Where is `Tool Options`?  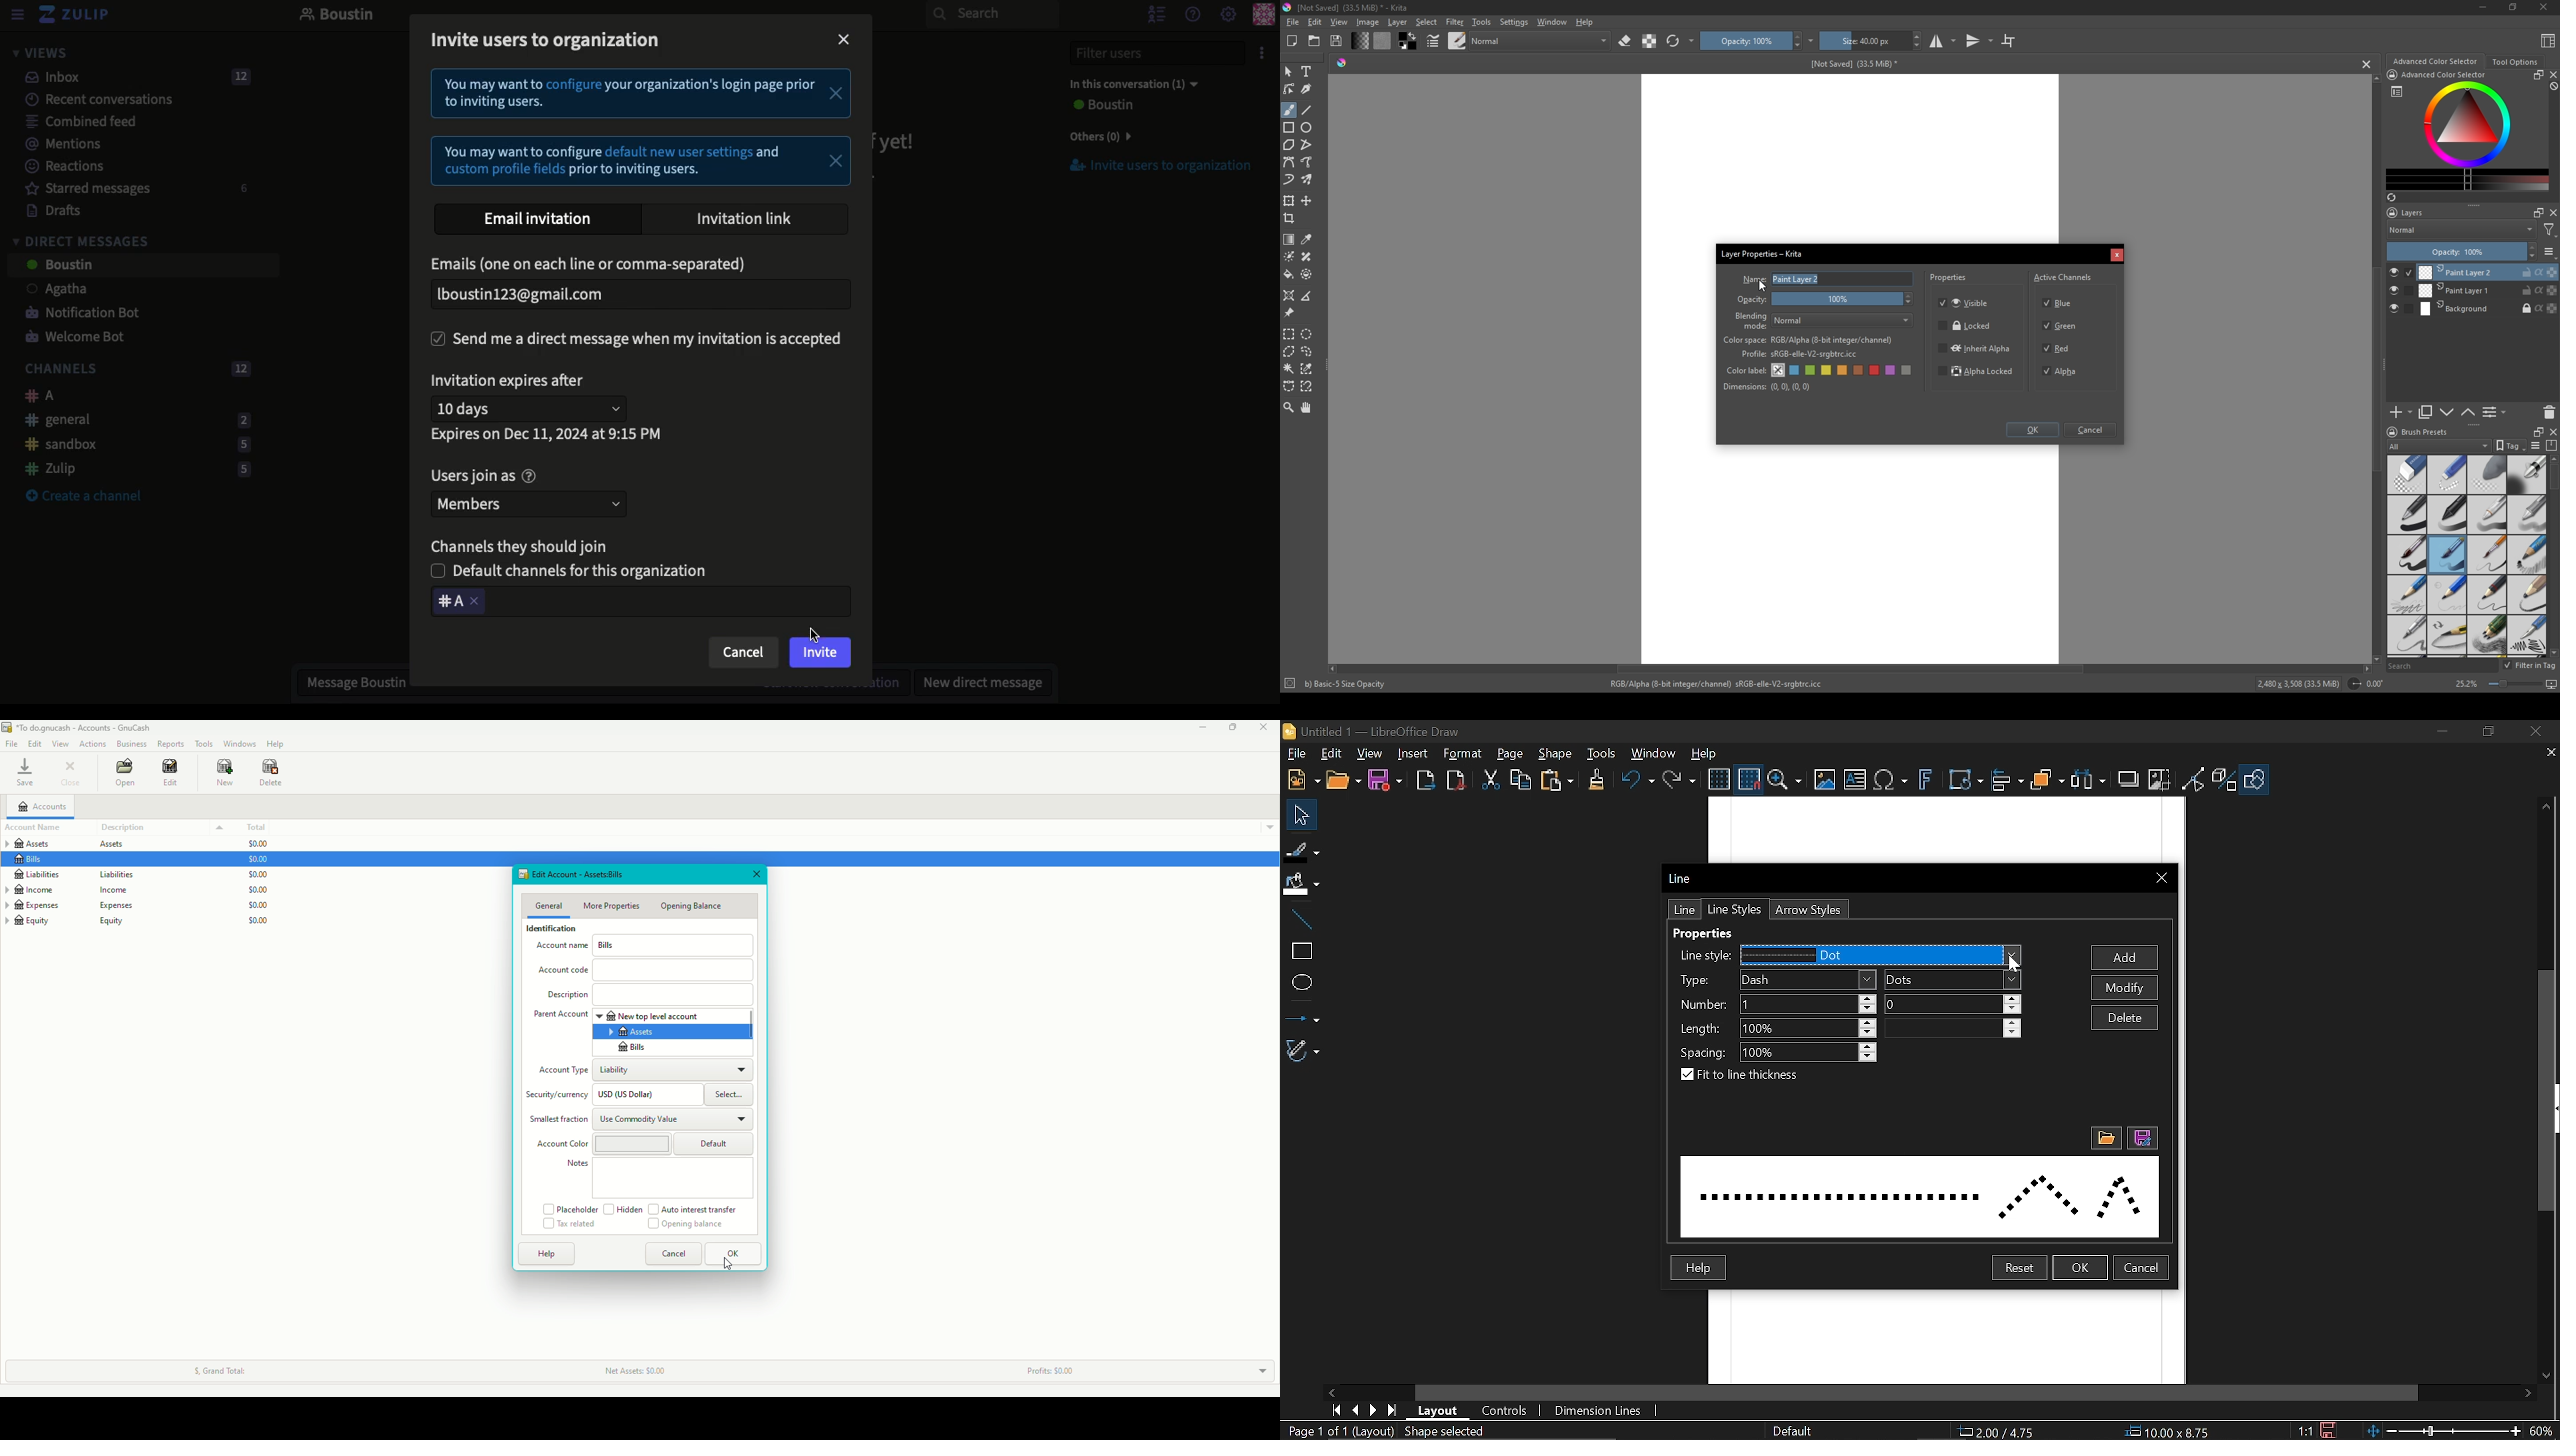 Tool Options is located at coordinates (2515, 62).